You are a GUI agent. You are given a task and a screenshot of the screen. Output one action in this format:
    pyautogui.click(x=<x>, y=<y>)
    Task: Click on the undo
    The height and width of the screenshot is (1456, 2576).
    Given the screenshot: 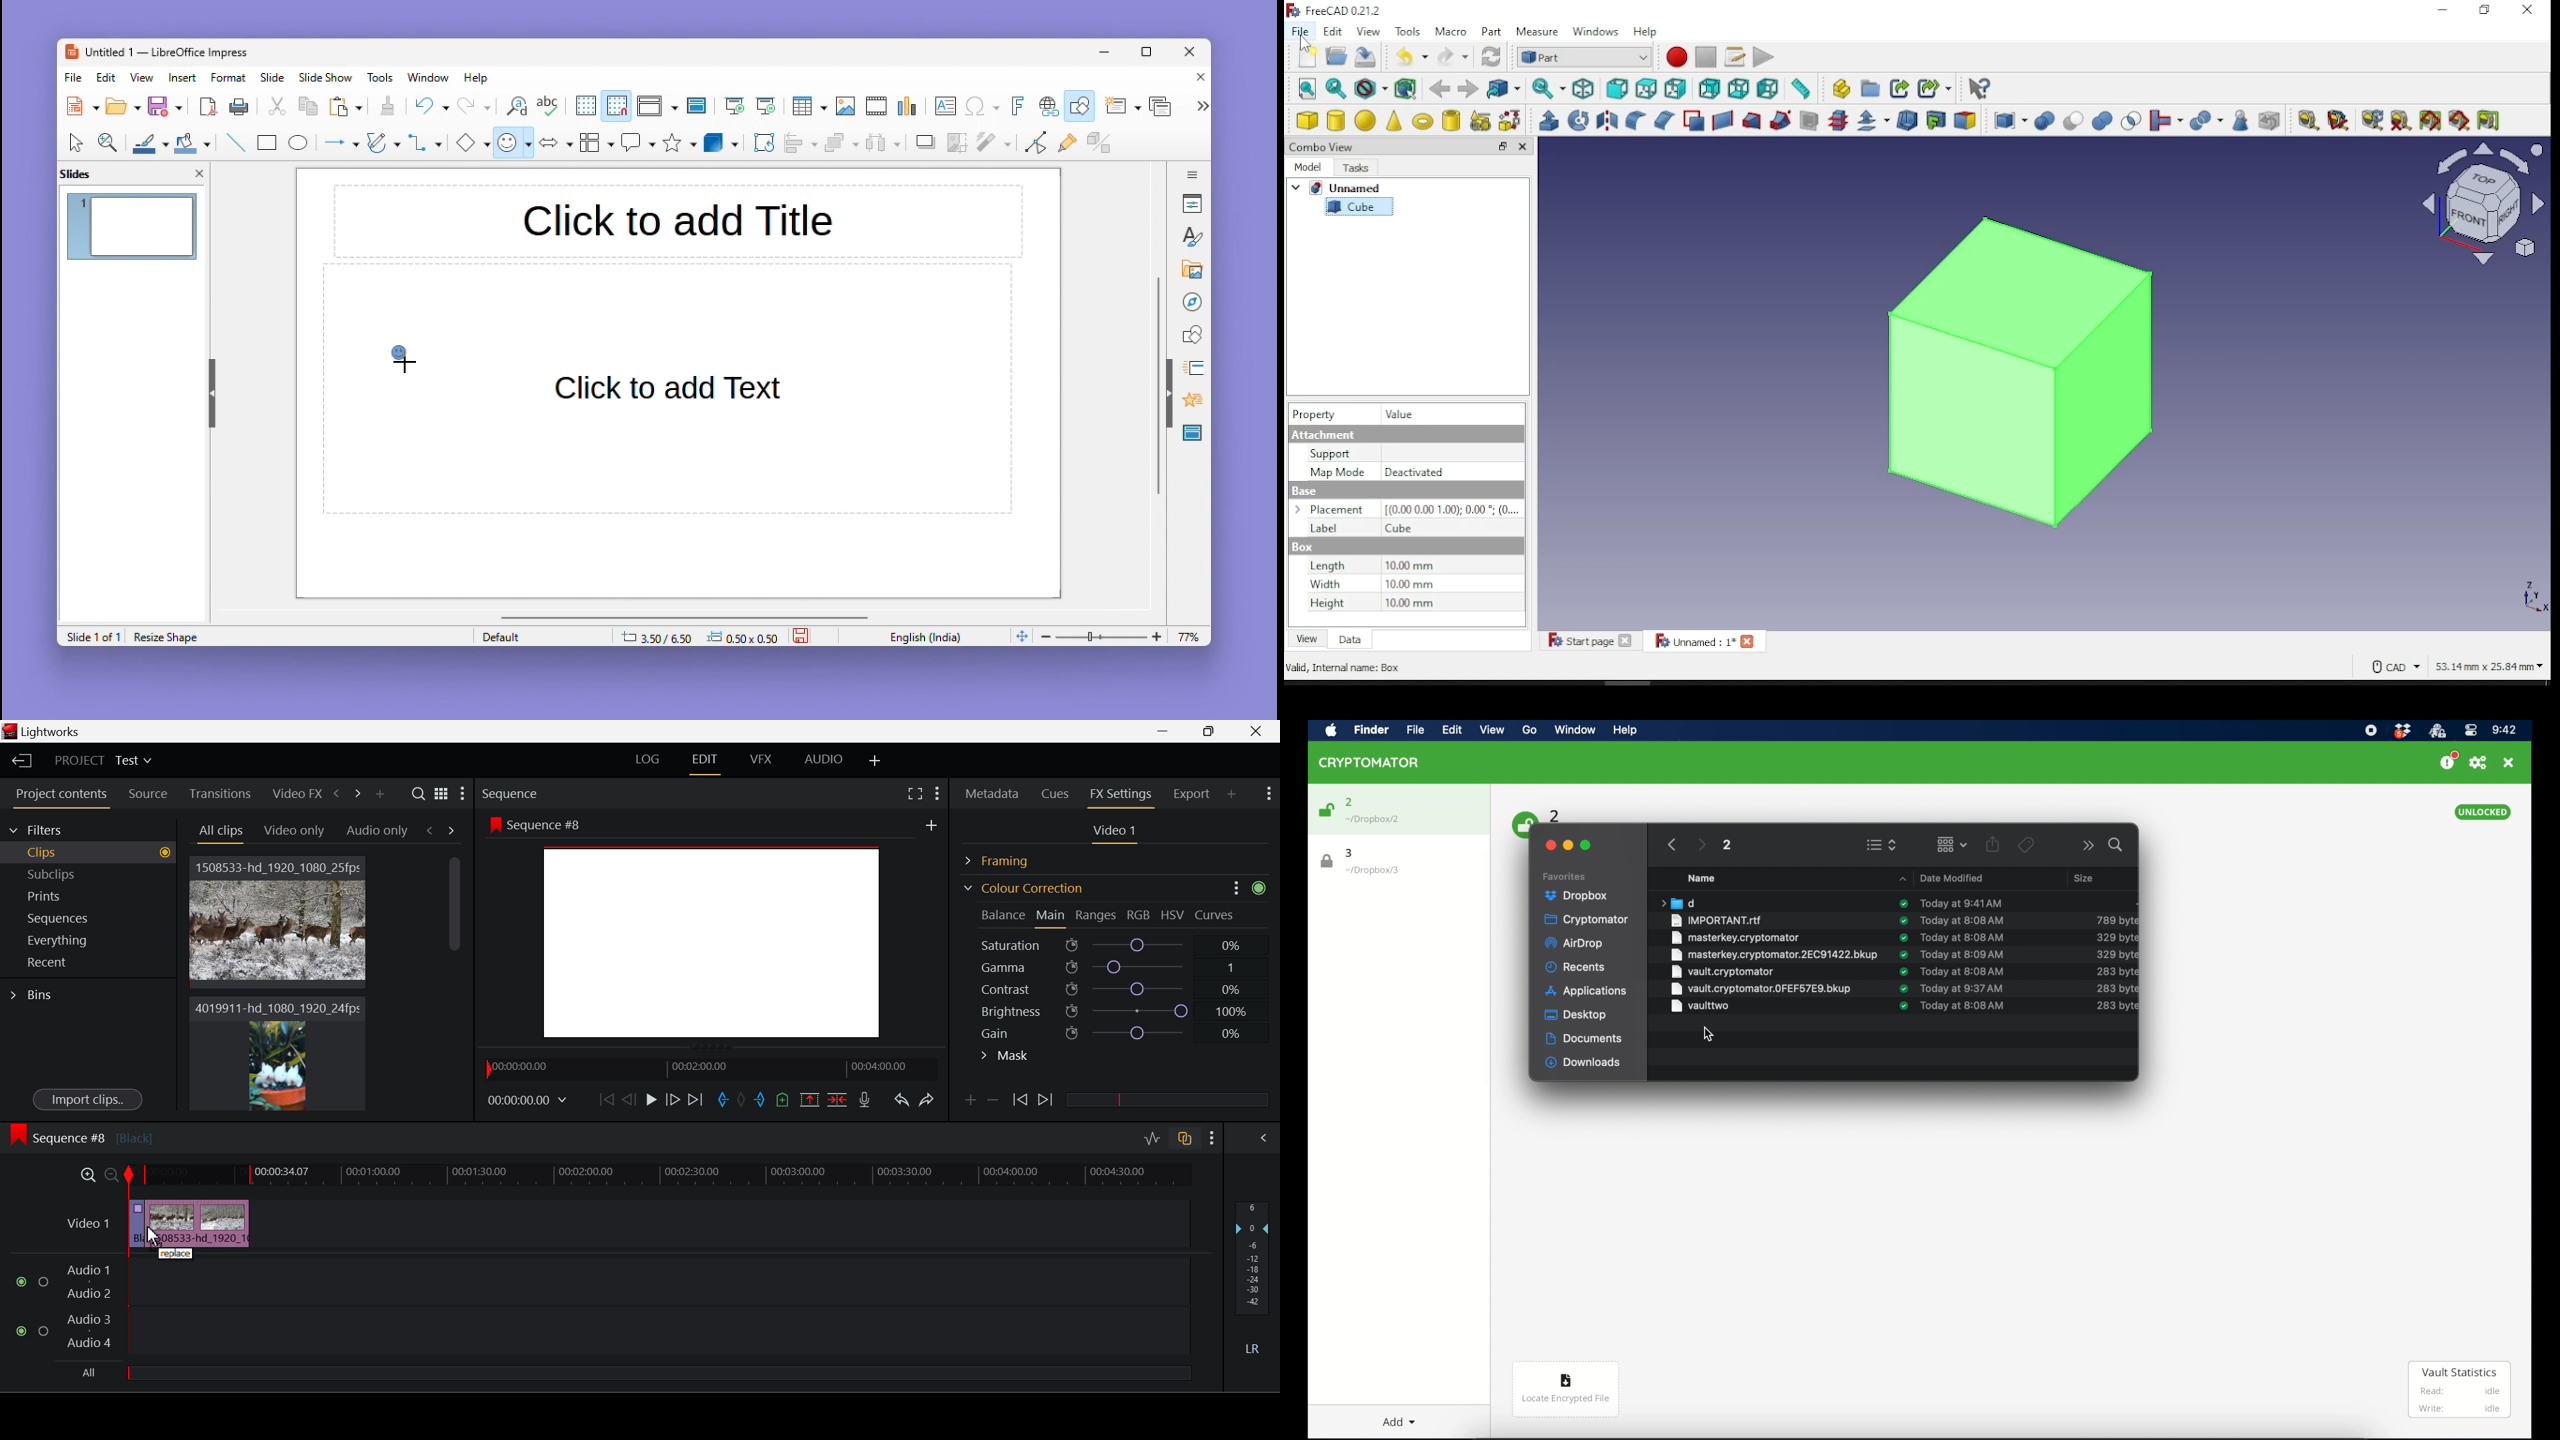 What is the action you would take?
    pyautogui.click(x=431, y=106)
    